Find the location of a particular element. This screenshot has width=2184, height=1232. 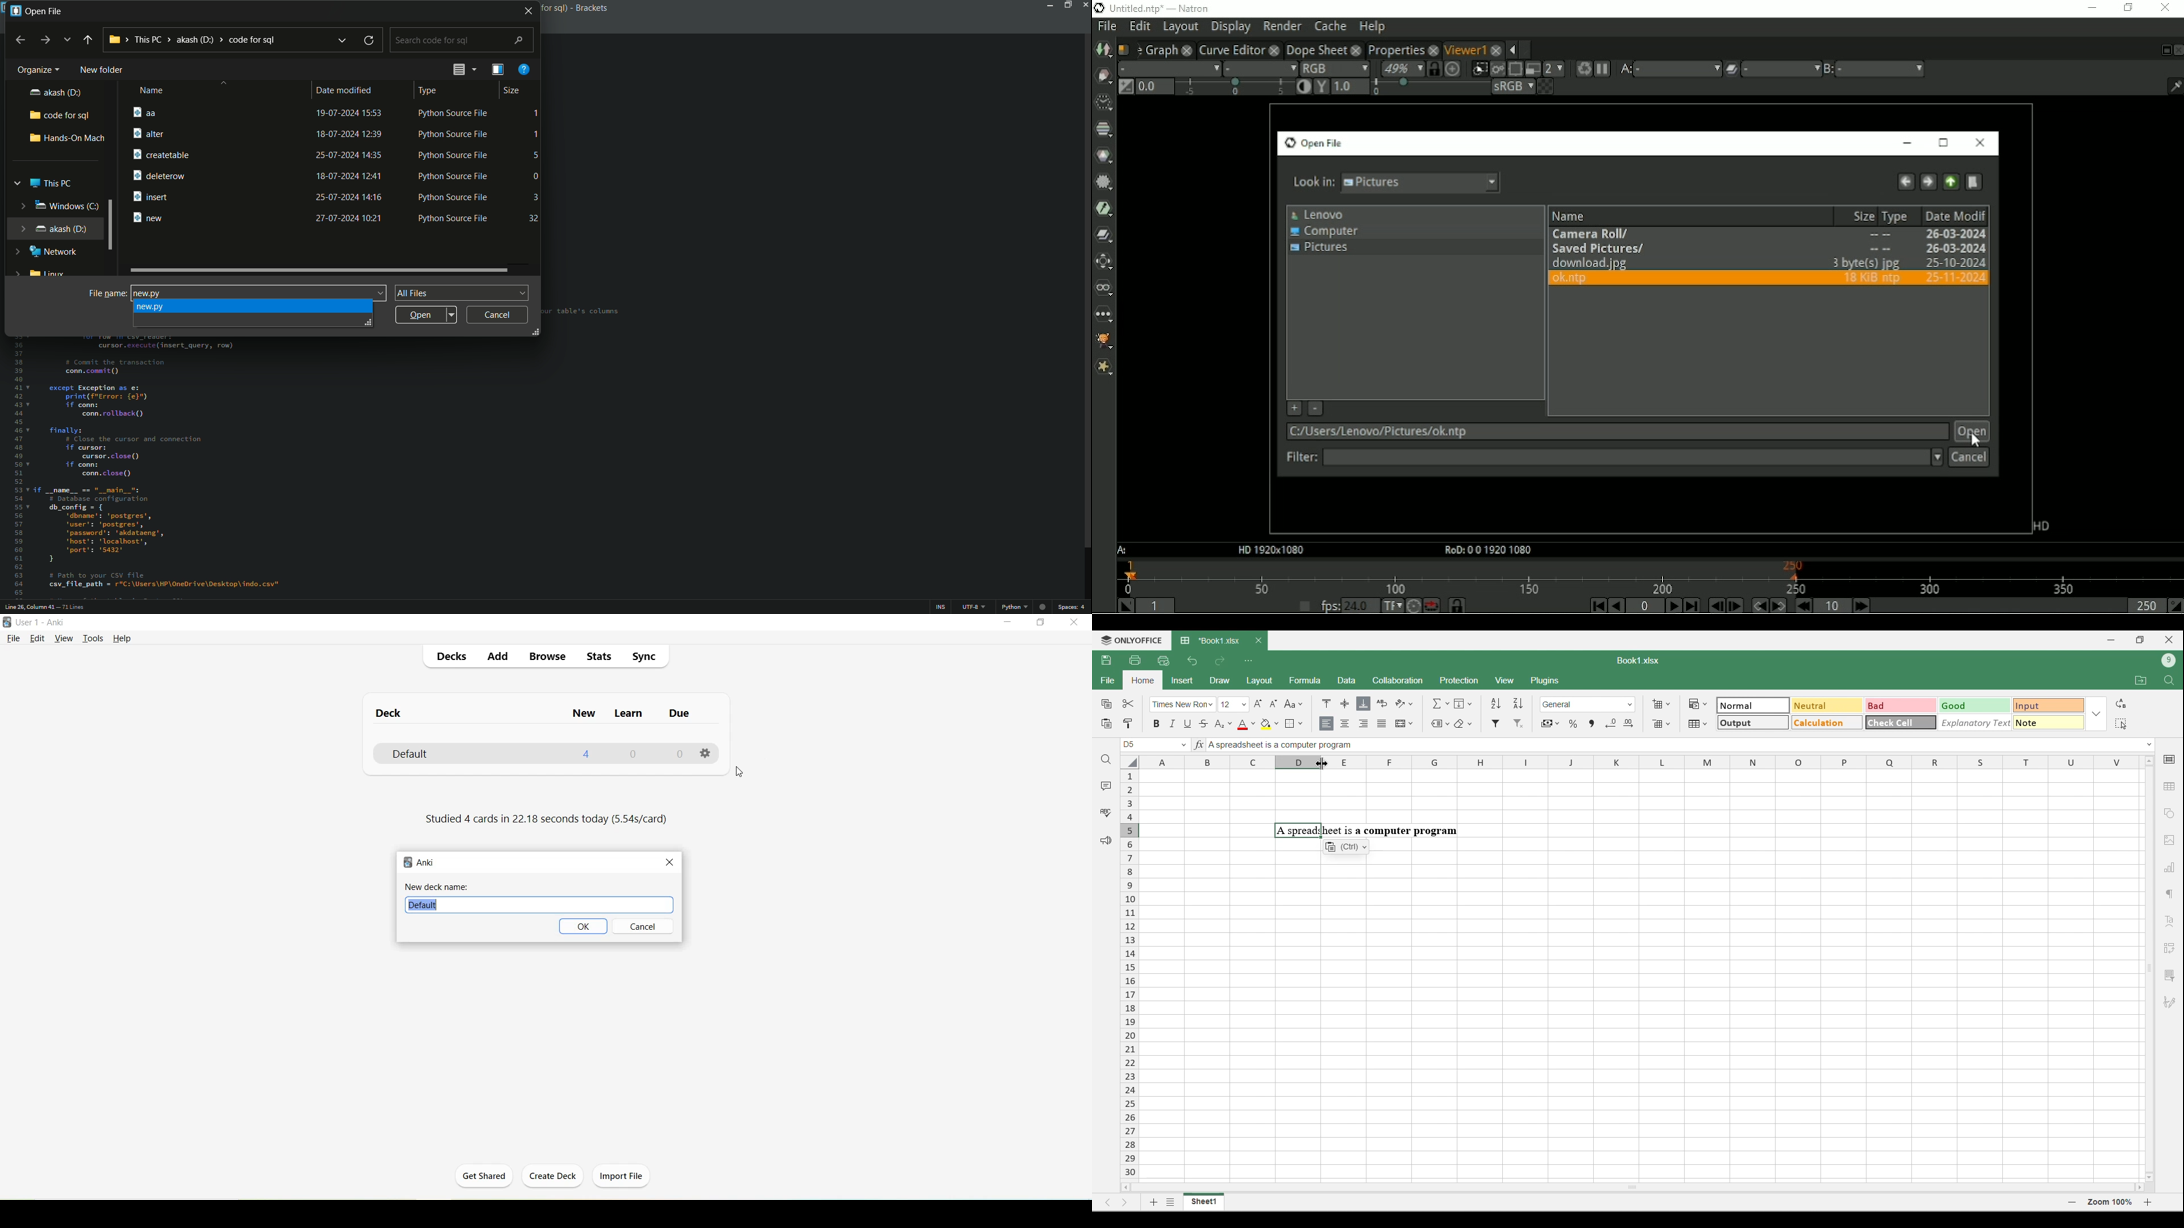

Text font options is located at coordinates (1183, 704).